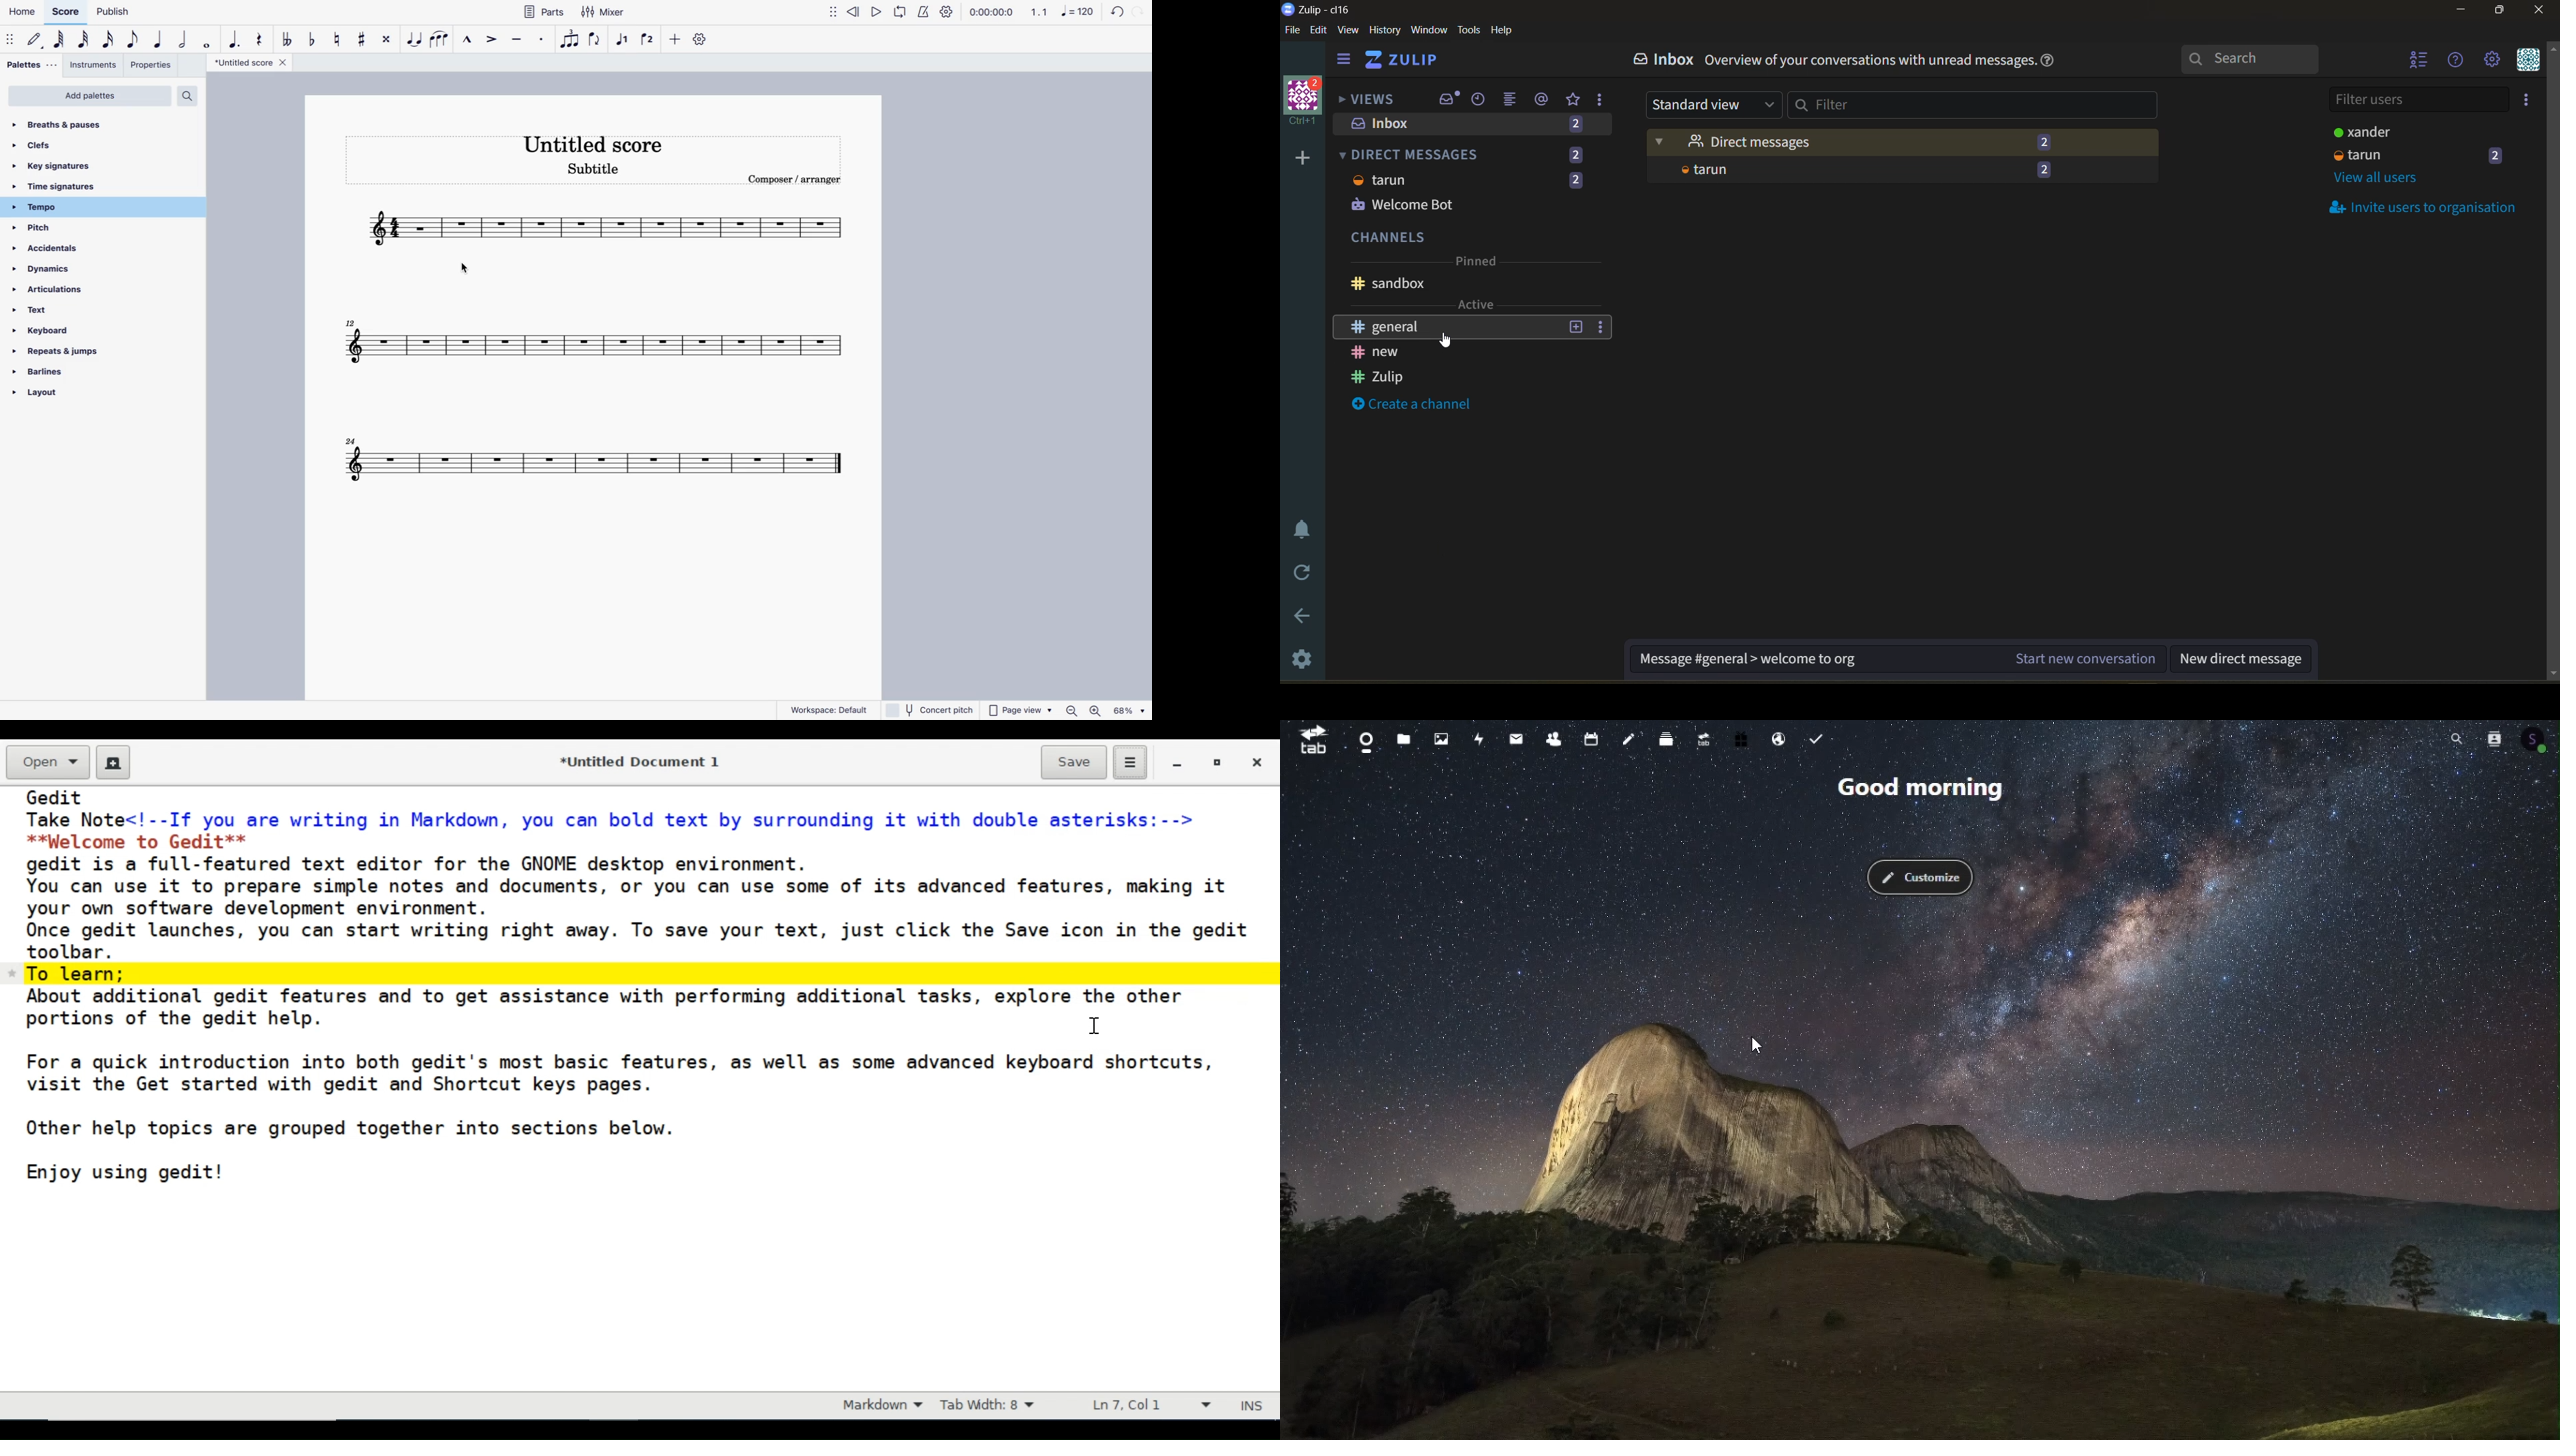  What do you see at coordinates (991, 1407) in the screenshot?
I see `Tab Width` at bounding box center [991, 1407].